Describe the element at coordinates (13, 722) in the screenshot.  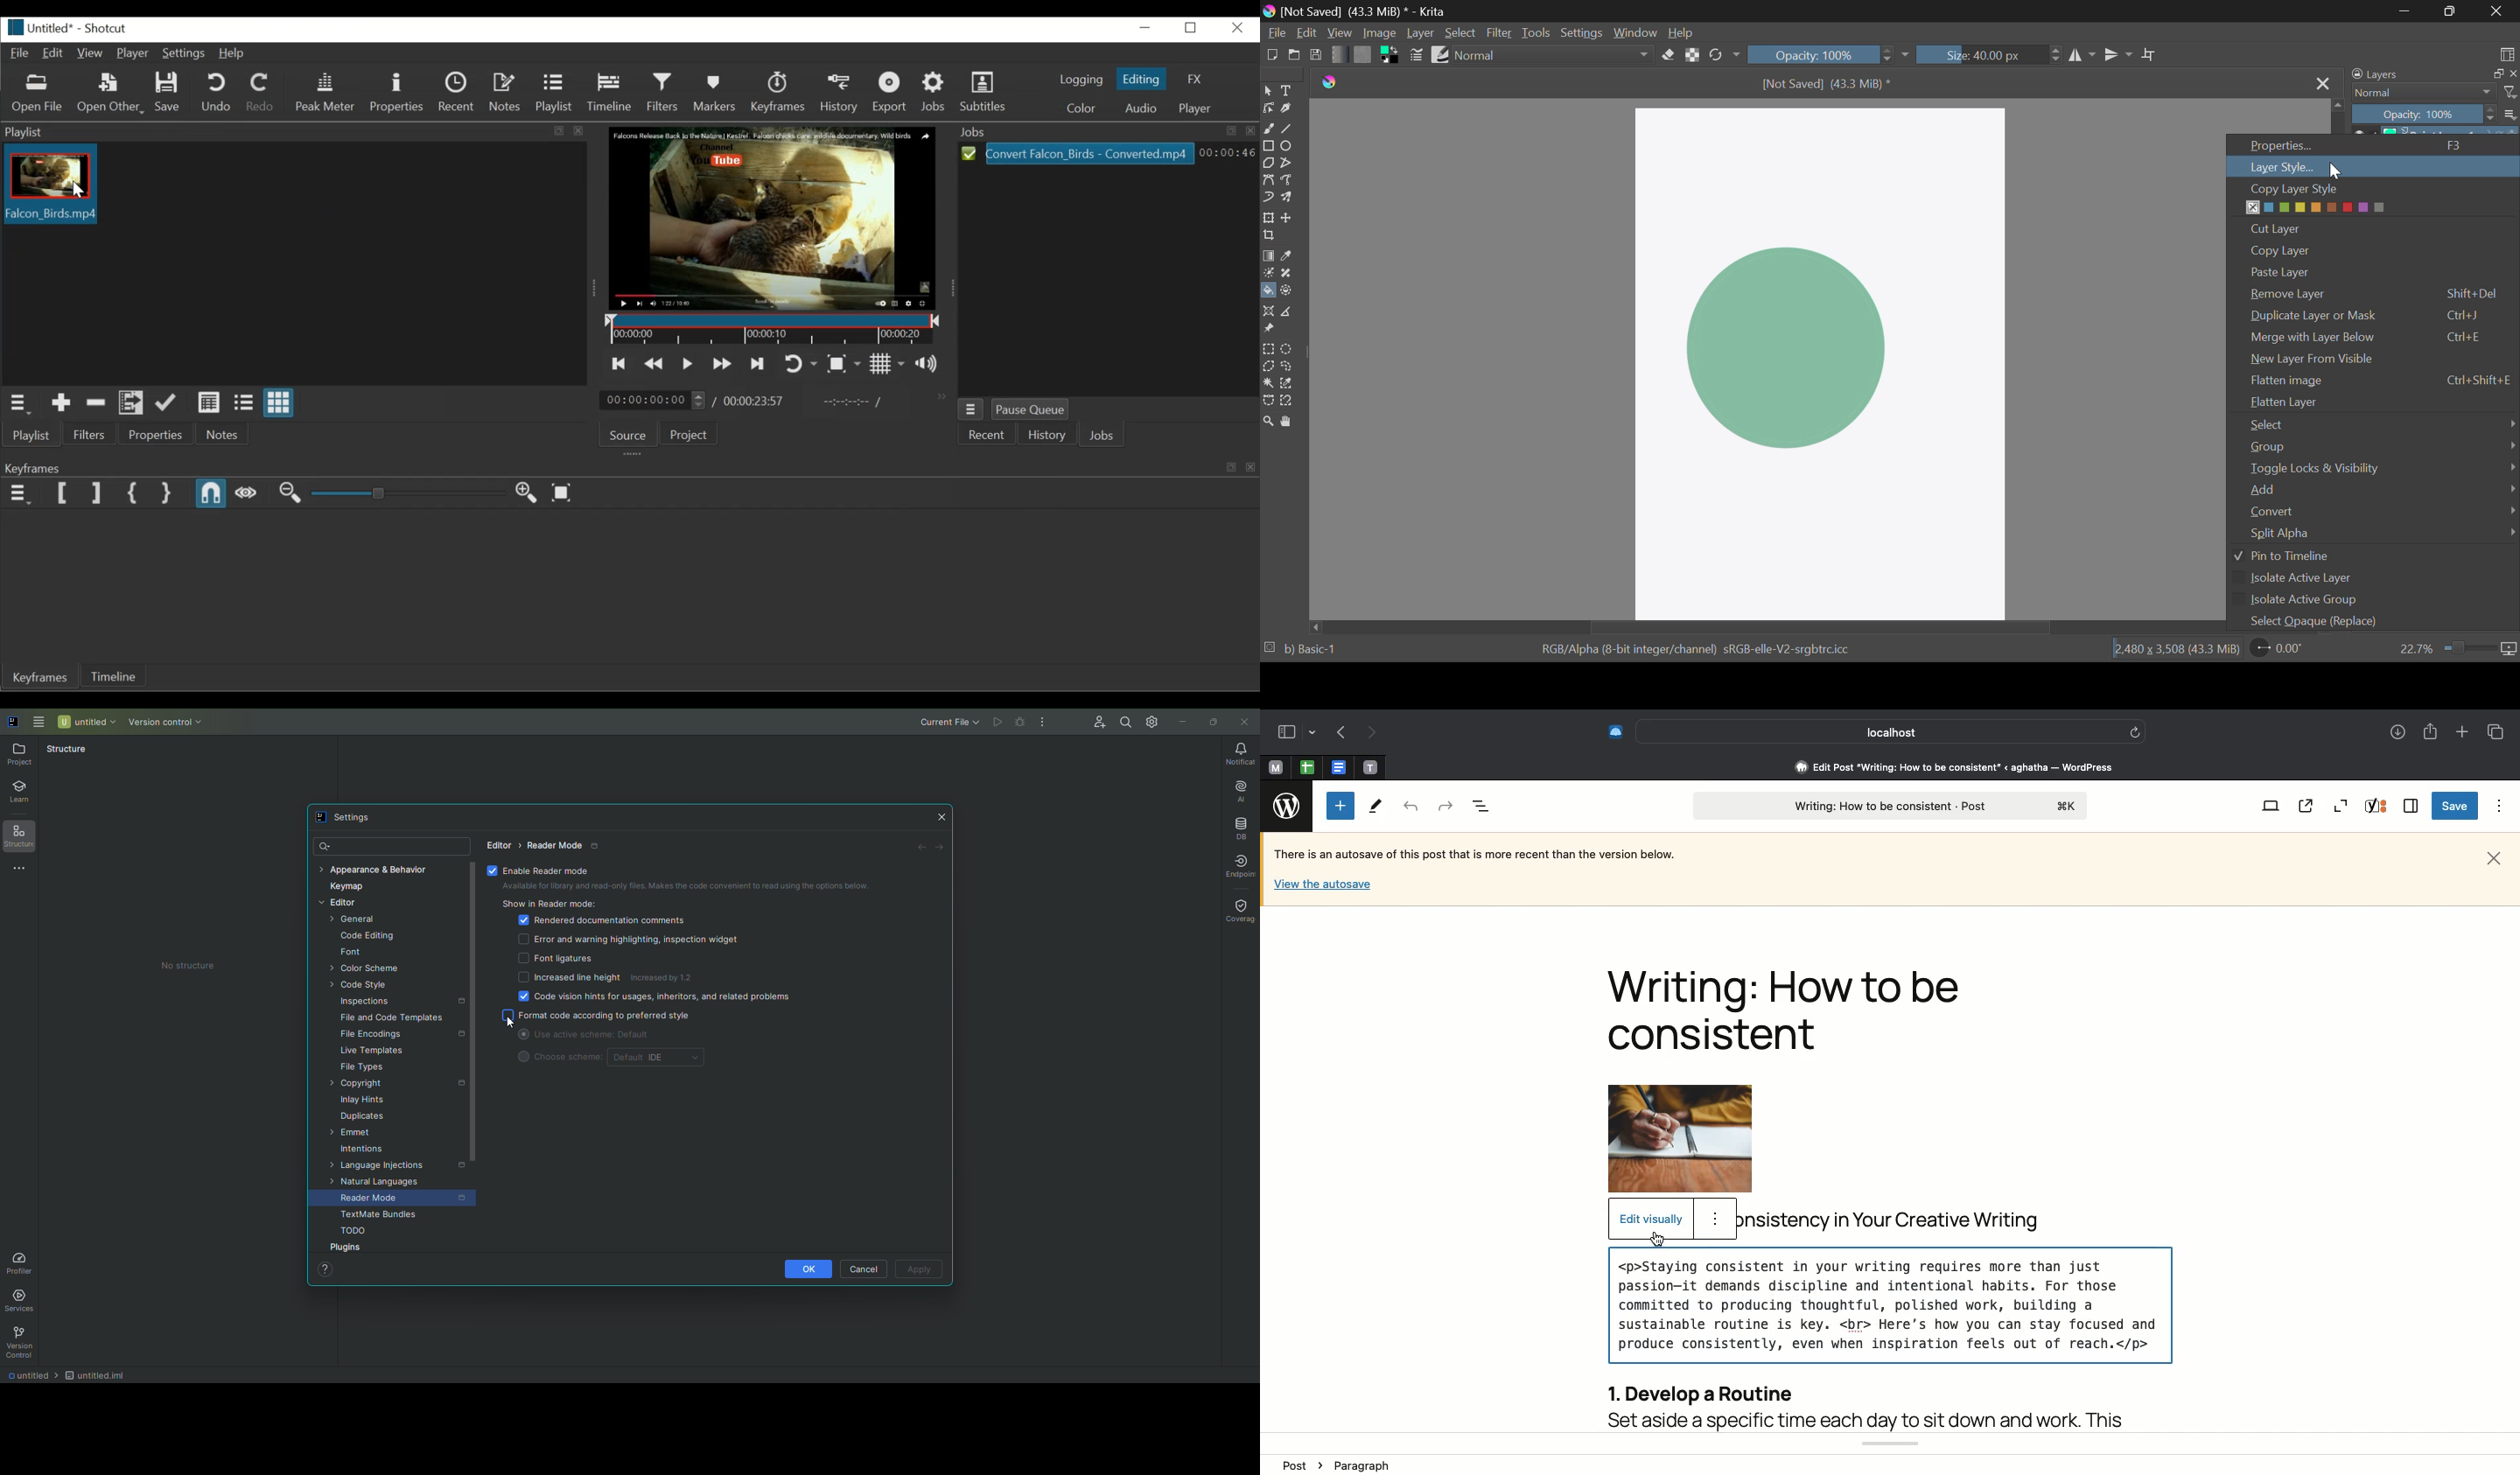
I see `logo` at that location.